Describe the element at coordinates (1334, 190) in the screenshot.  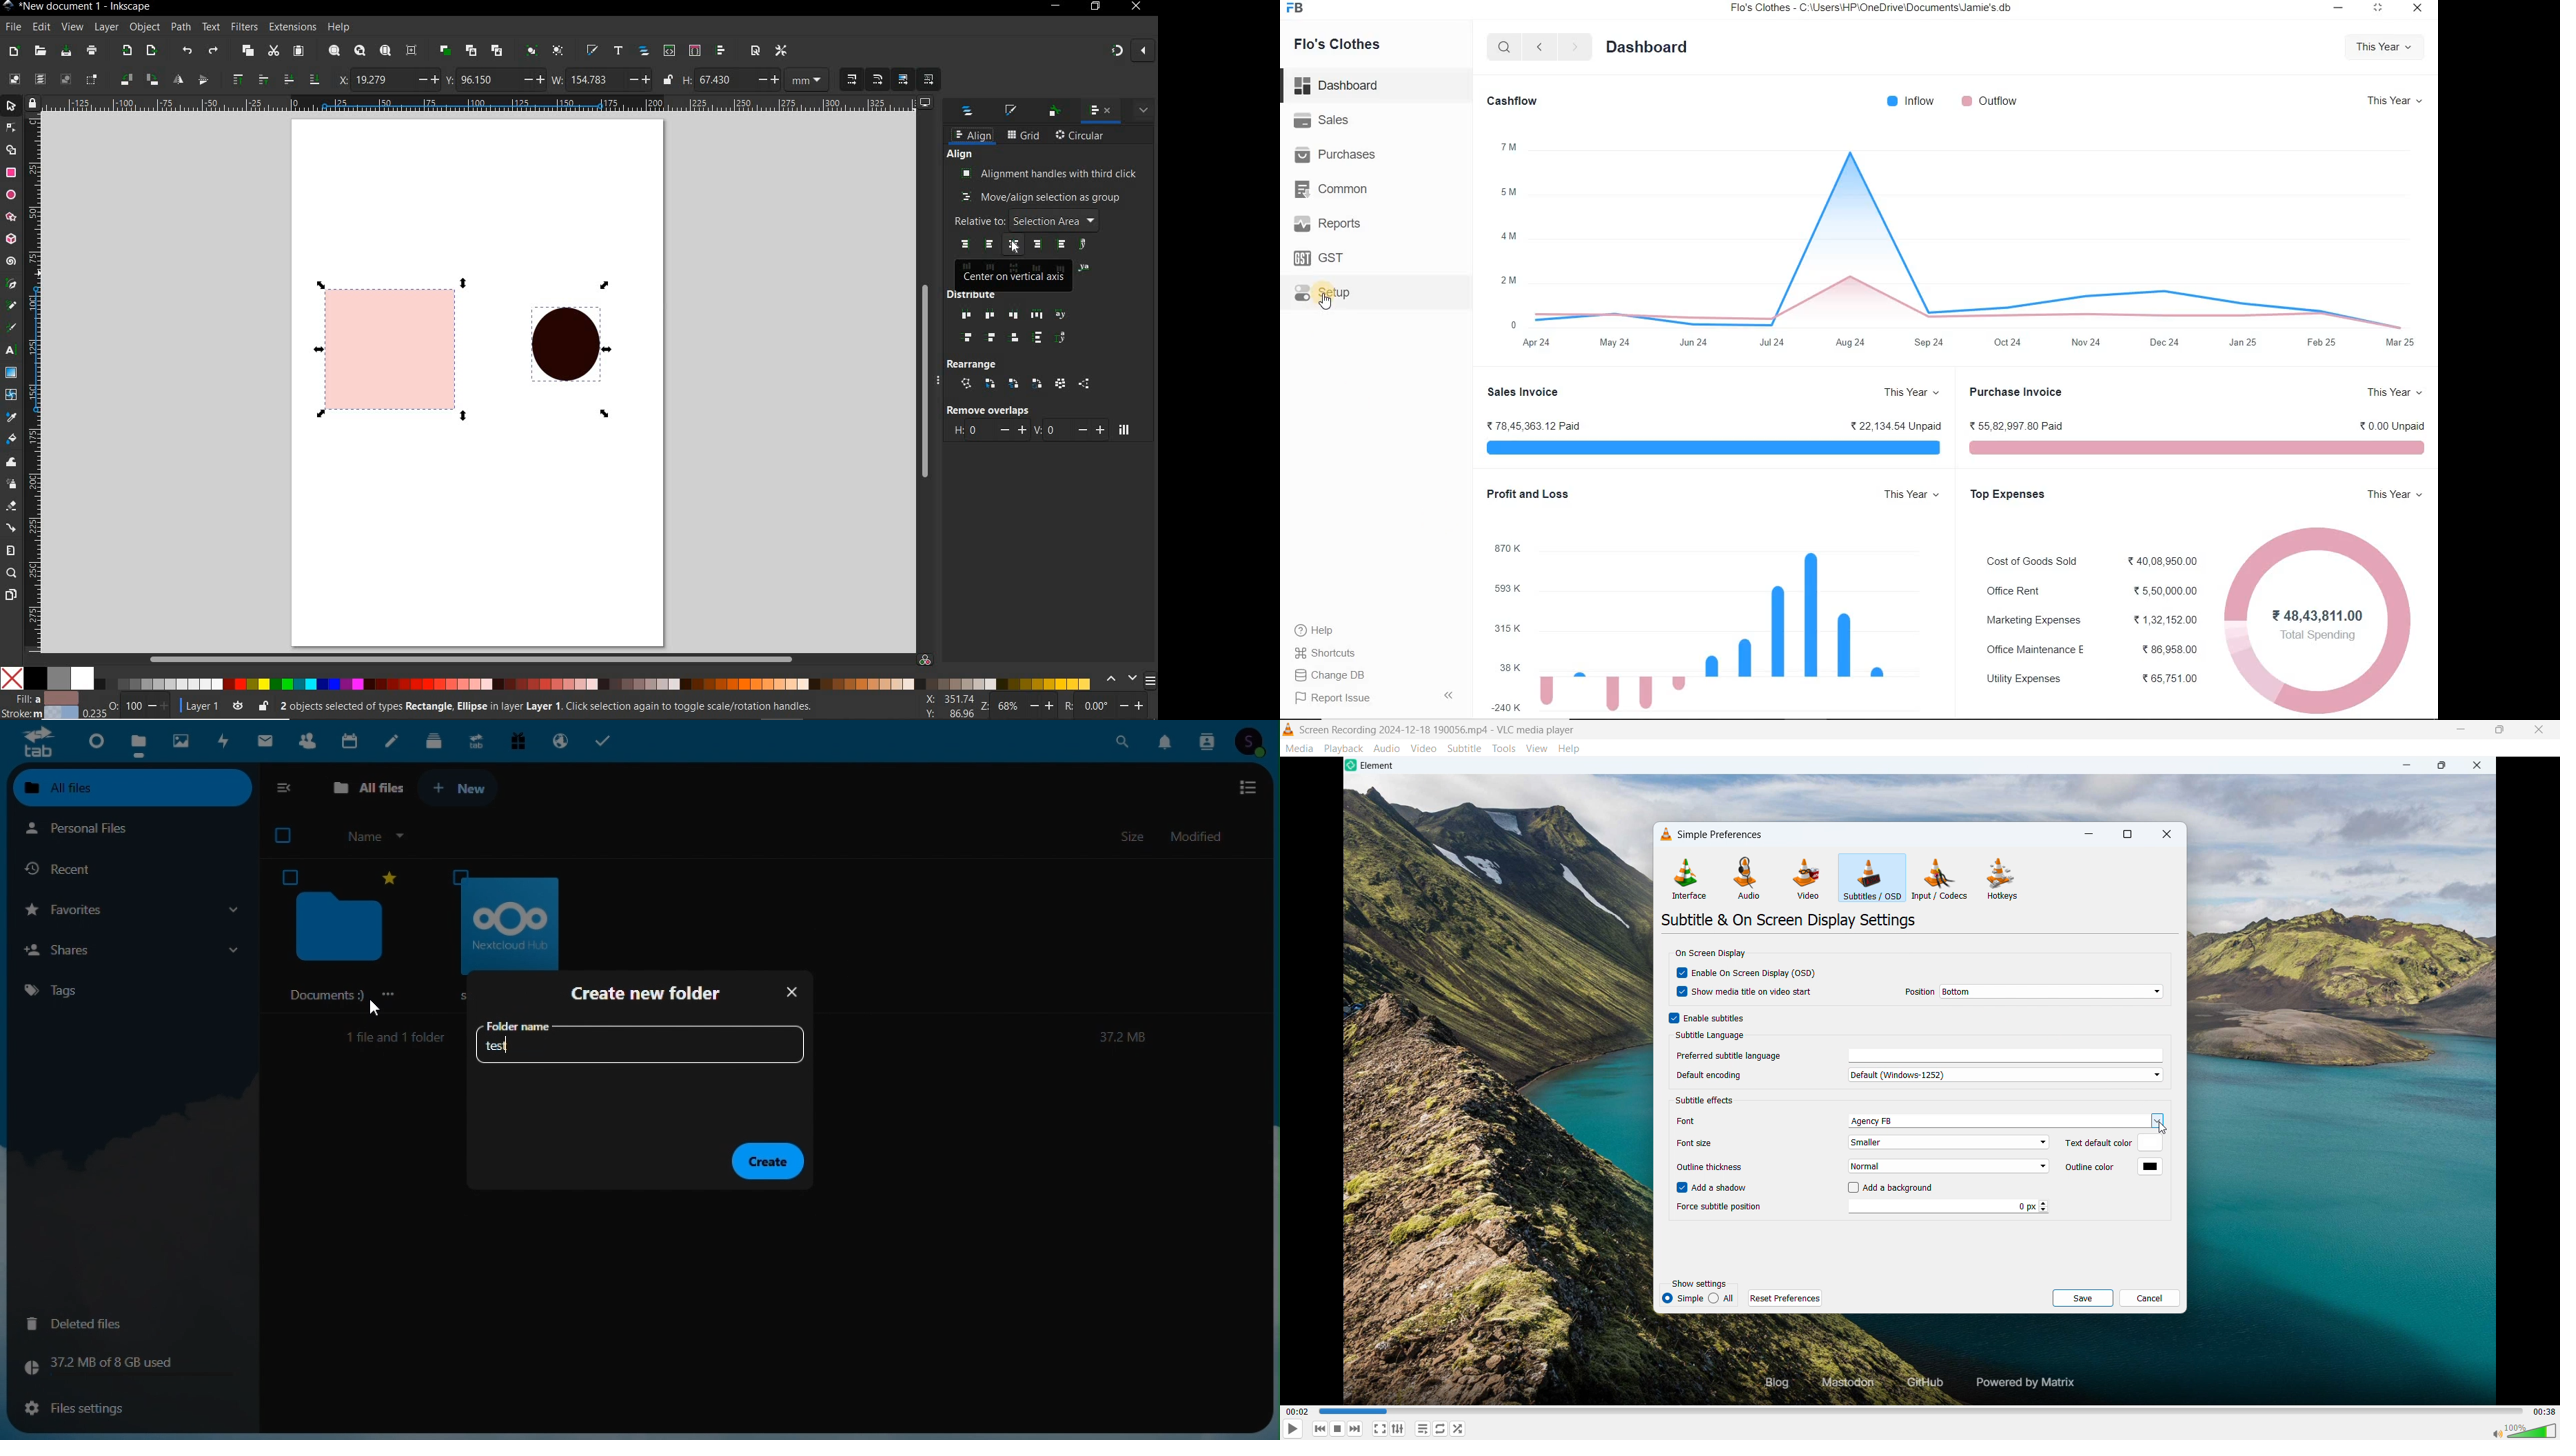
I see `Common` at that location.